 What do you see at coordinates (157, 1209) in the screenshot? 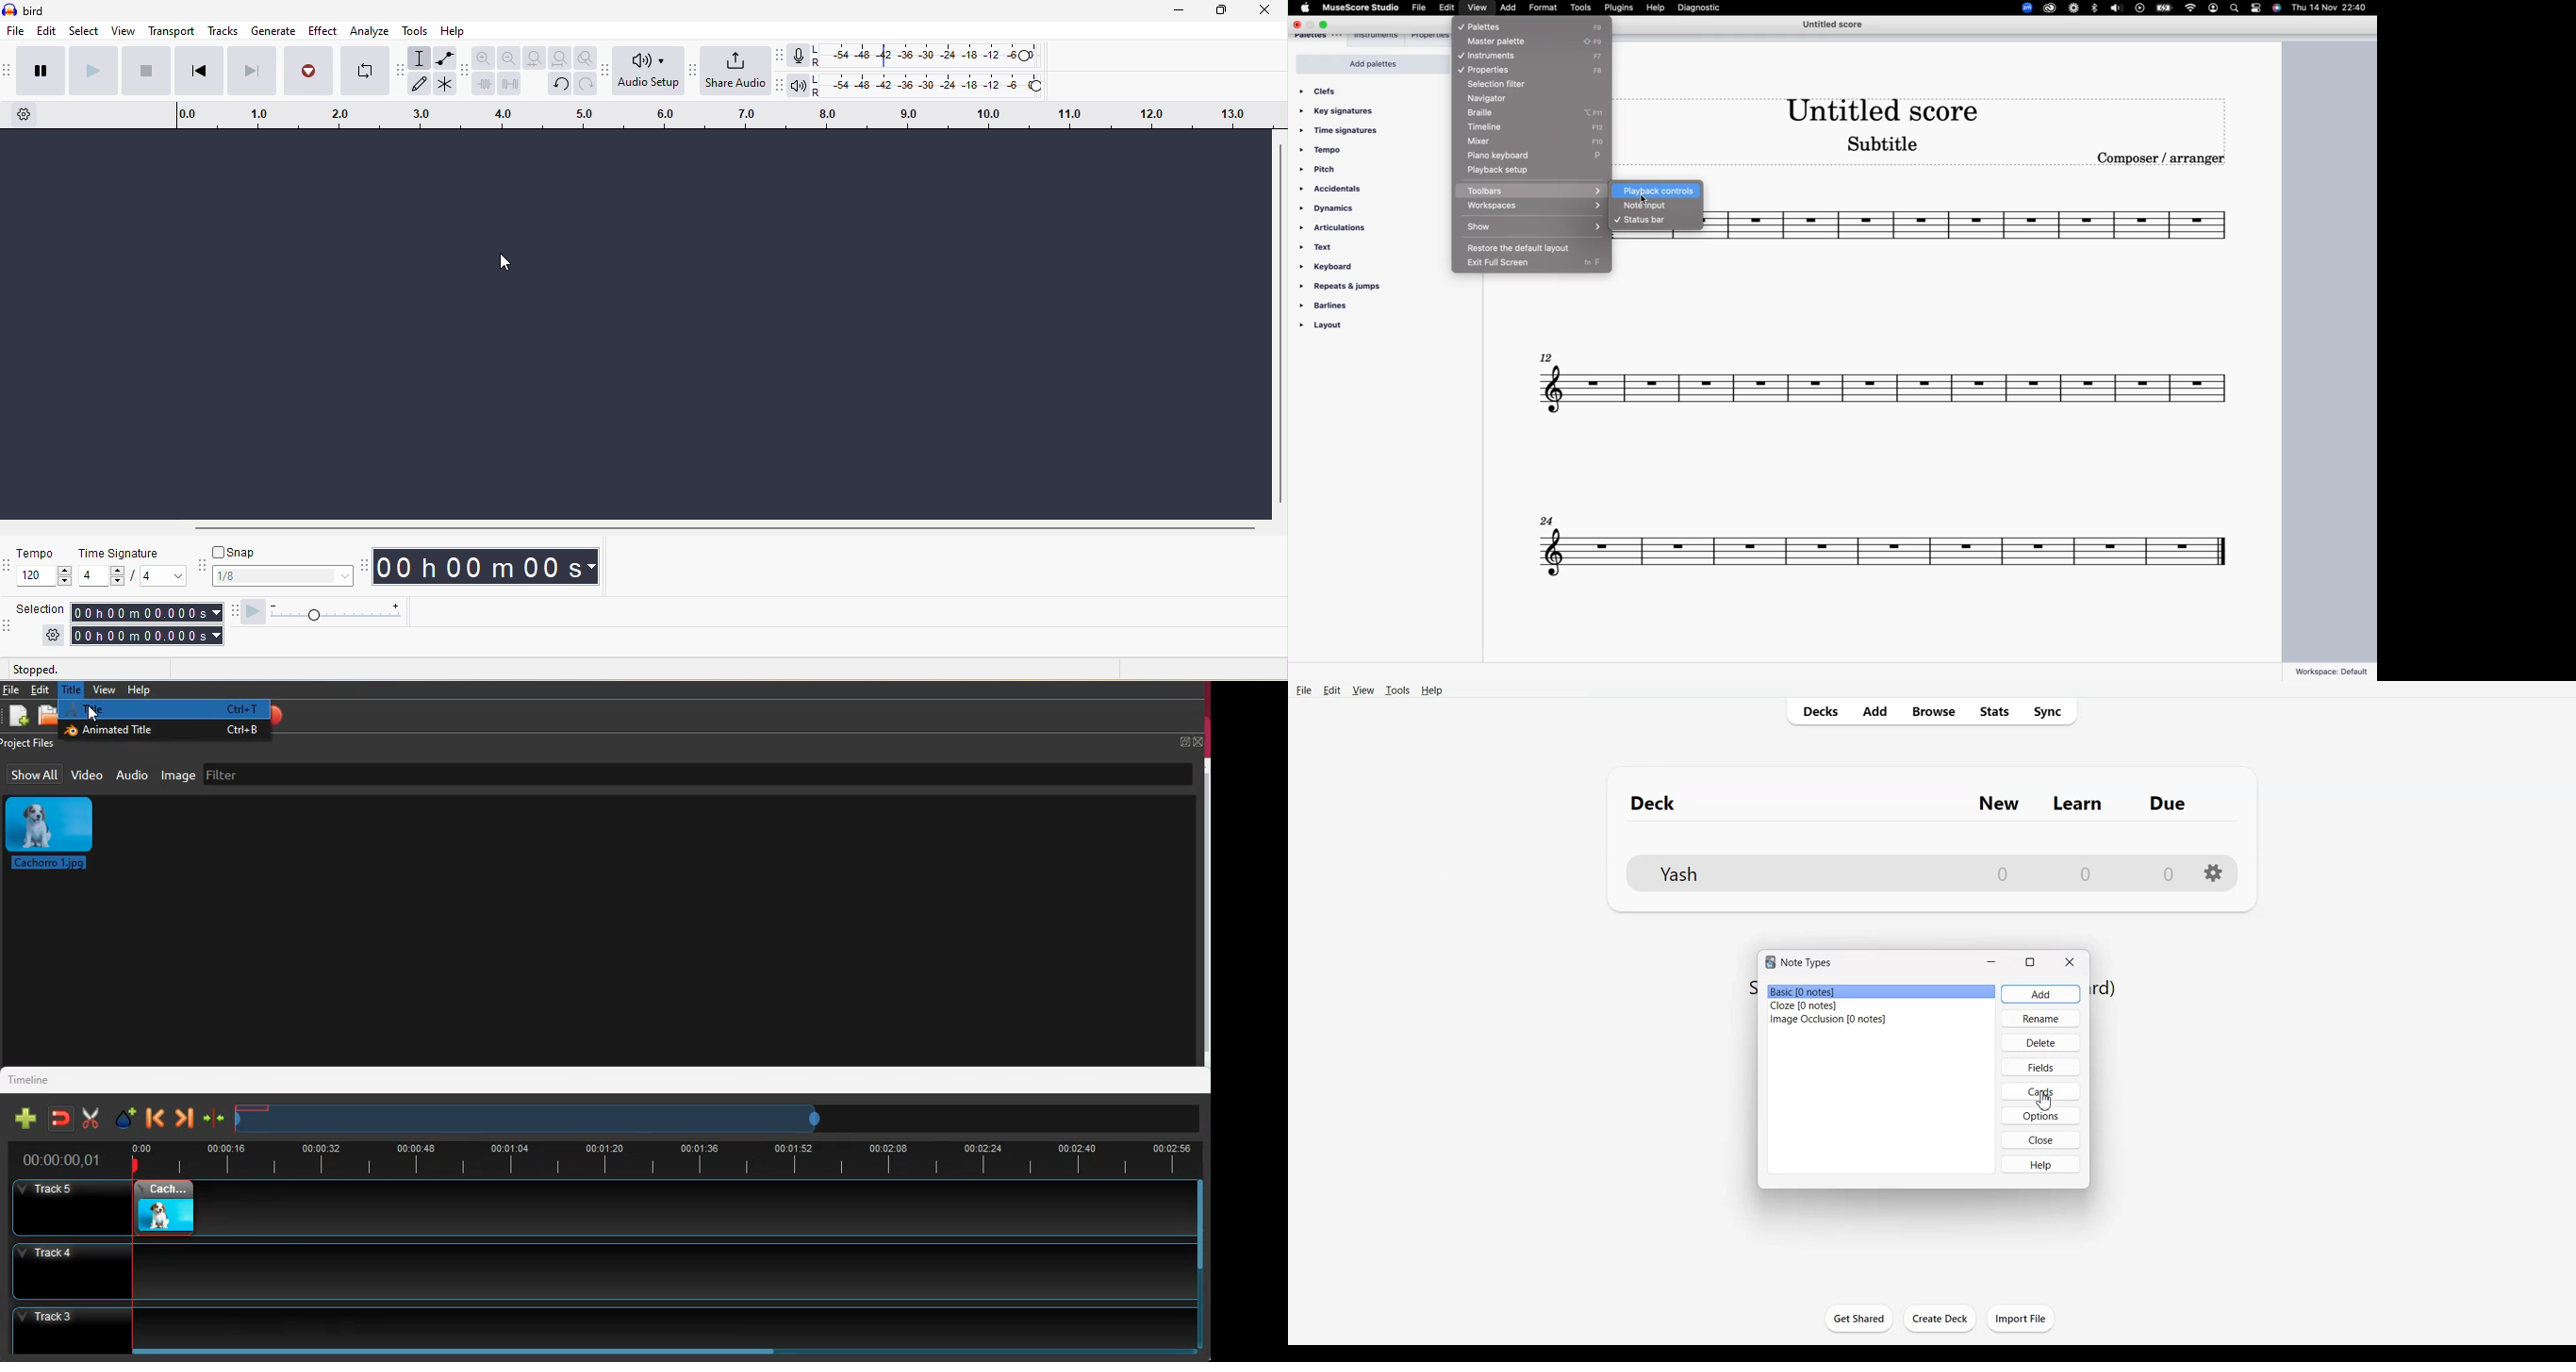
I see `image` at bounding box center [157, 1209].